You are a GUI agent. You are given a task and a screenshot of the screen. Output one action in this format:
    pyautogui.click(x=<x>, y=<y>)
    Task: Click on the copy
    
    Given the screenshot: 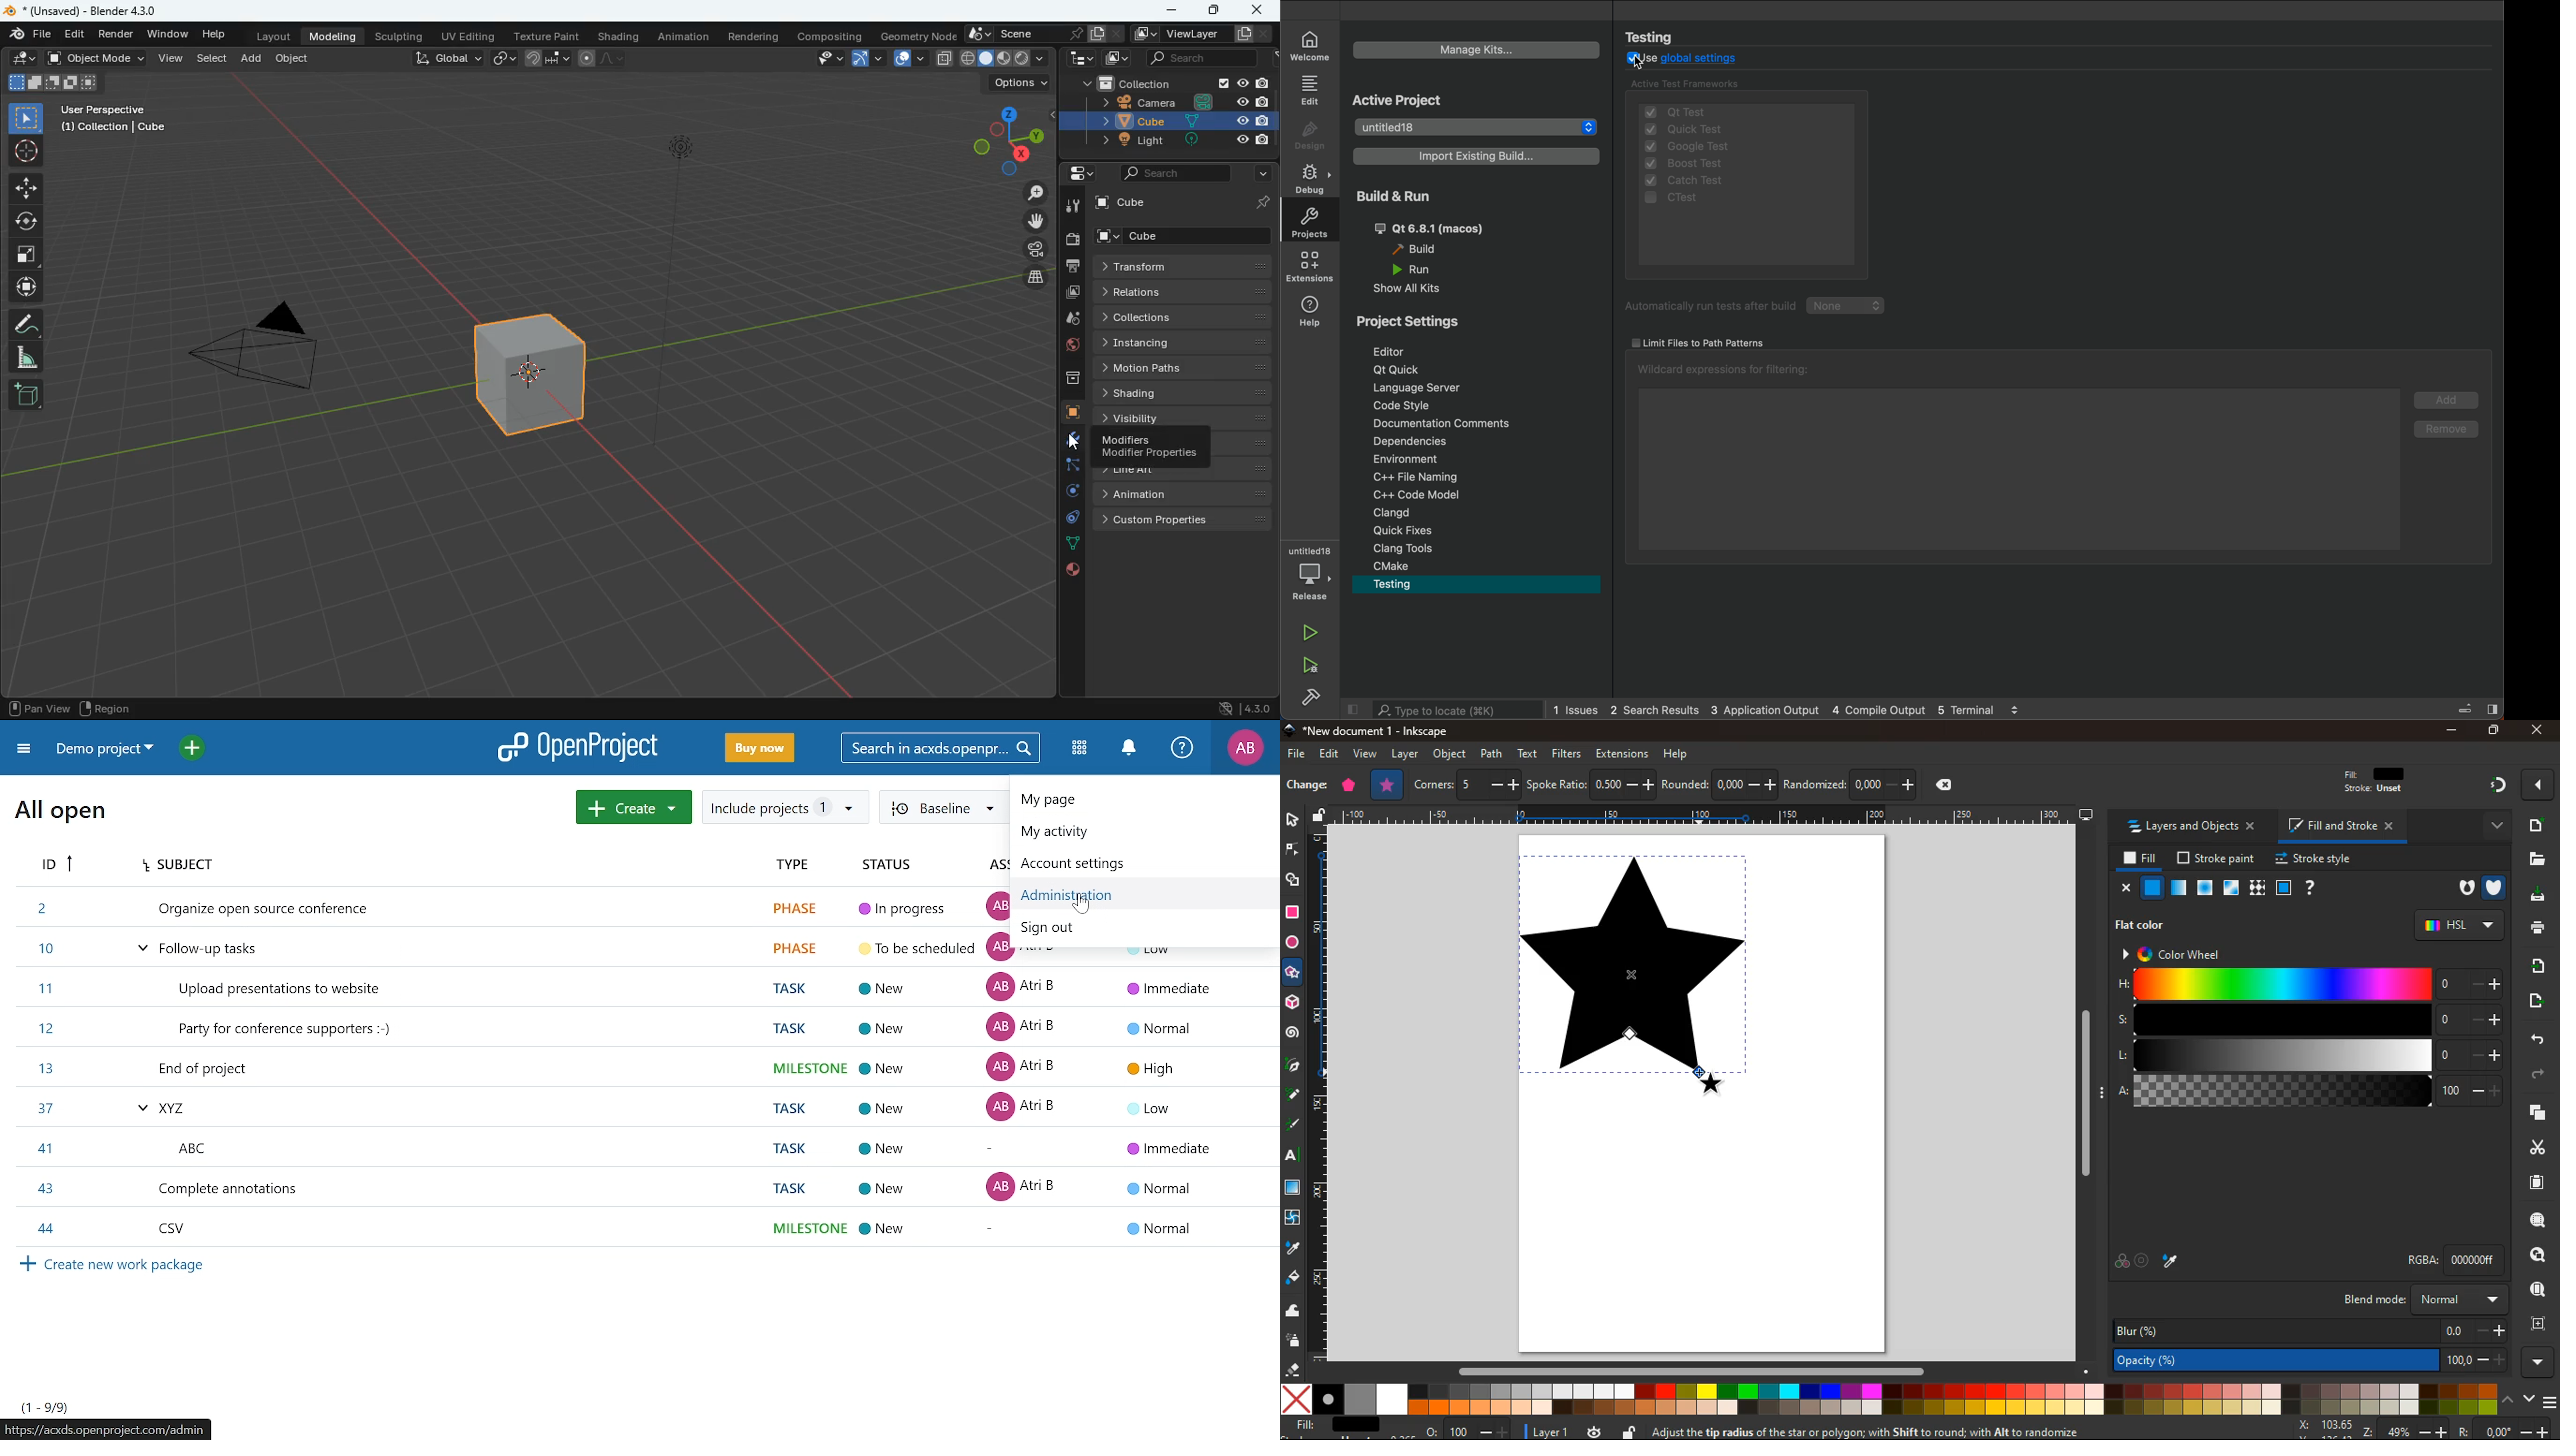 What is the action you would take?
    pyautogui.click(x=945, y=59)
    